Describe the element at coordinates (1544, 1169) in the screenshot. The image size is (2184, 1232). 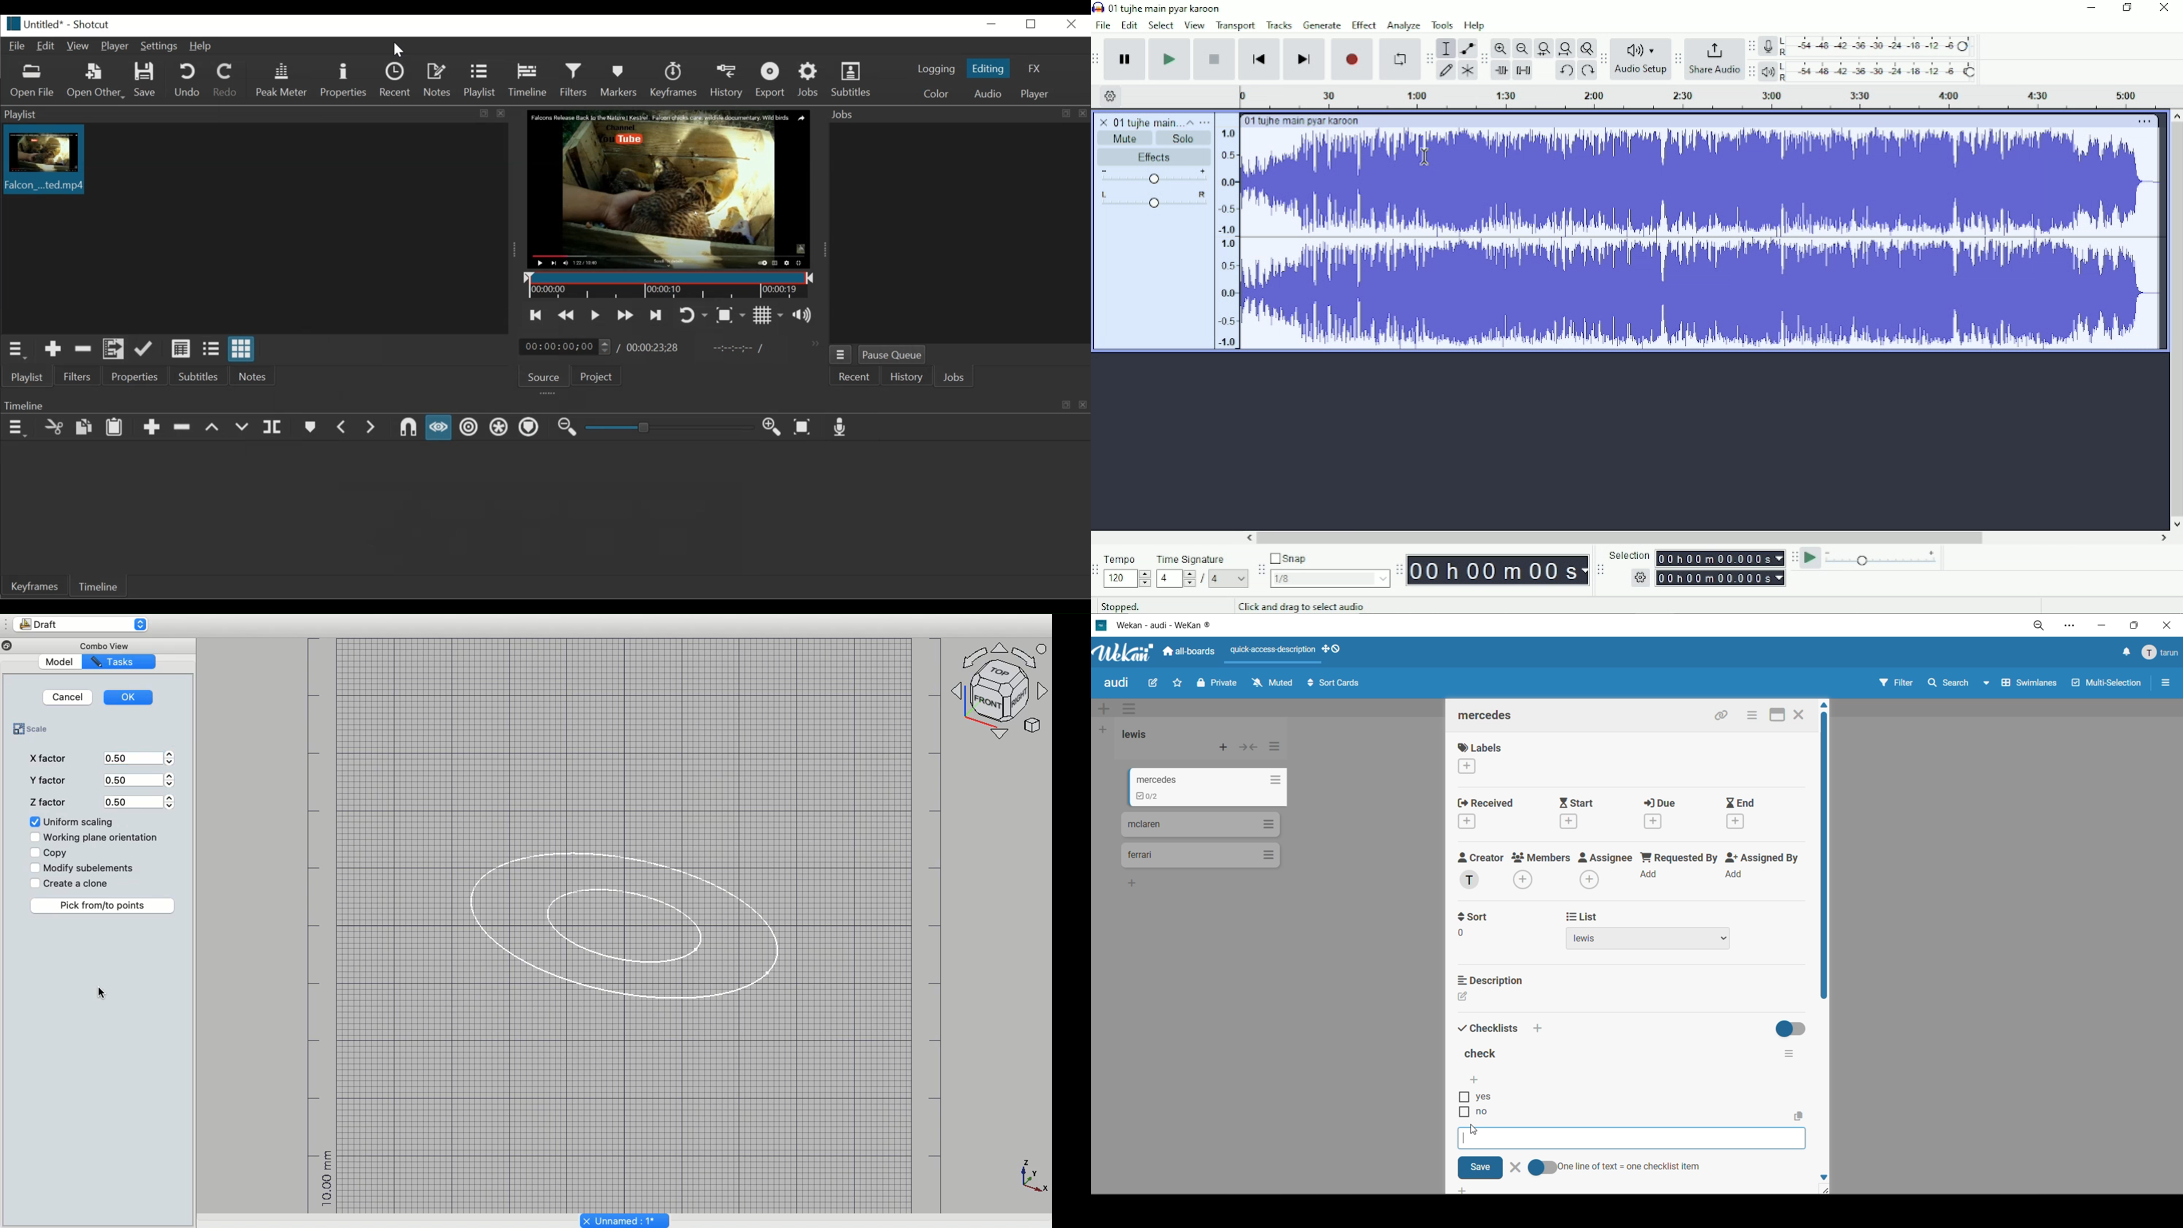
I see `Check` at that location.